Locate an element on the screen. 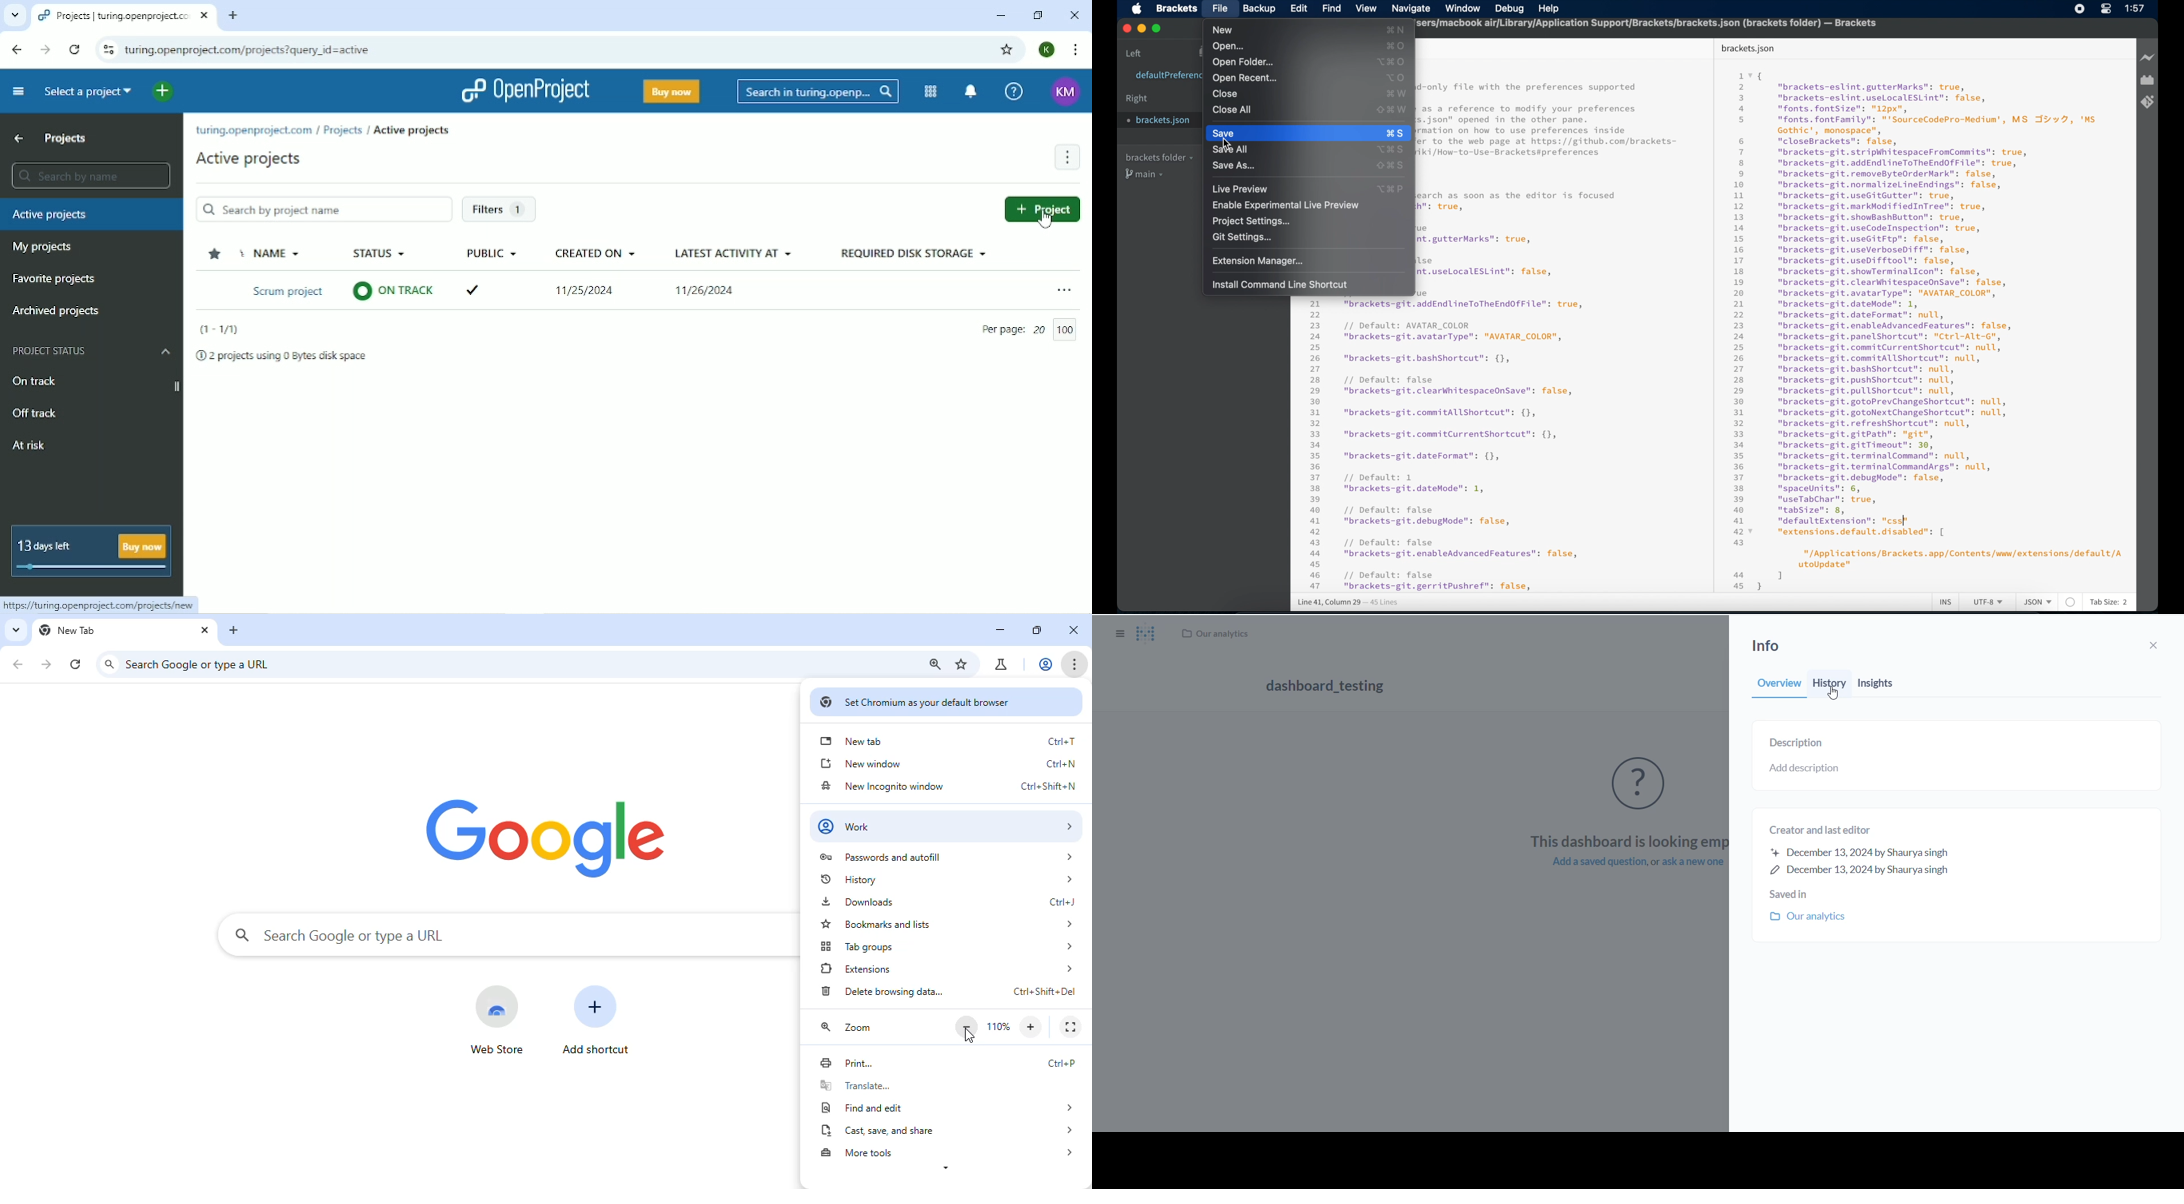  zoom in is located at coordinates (1033, 1027).